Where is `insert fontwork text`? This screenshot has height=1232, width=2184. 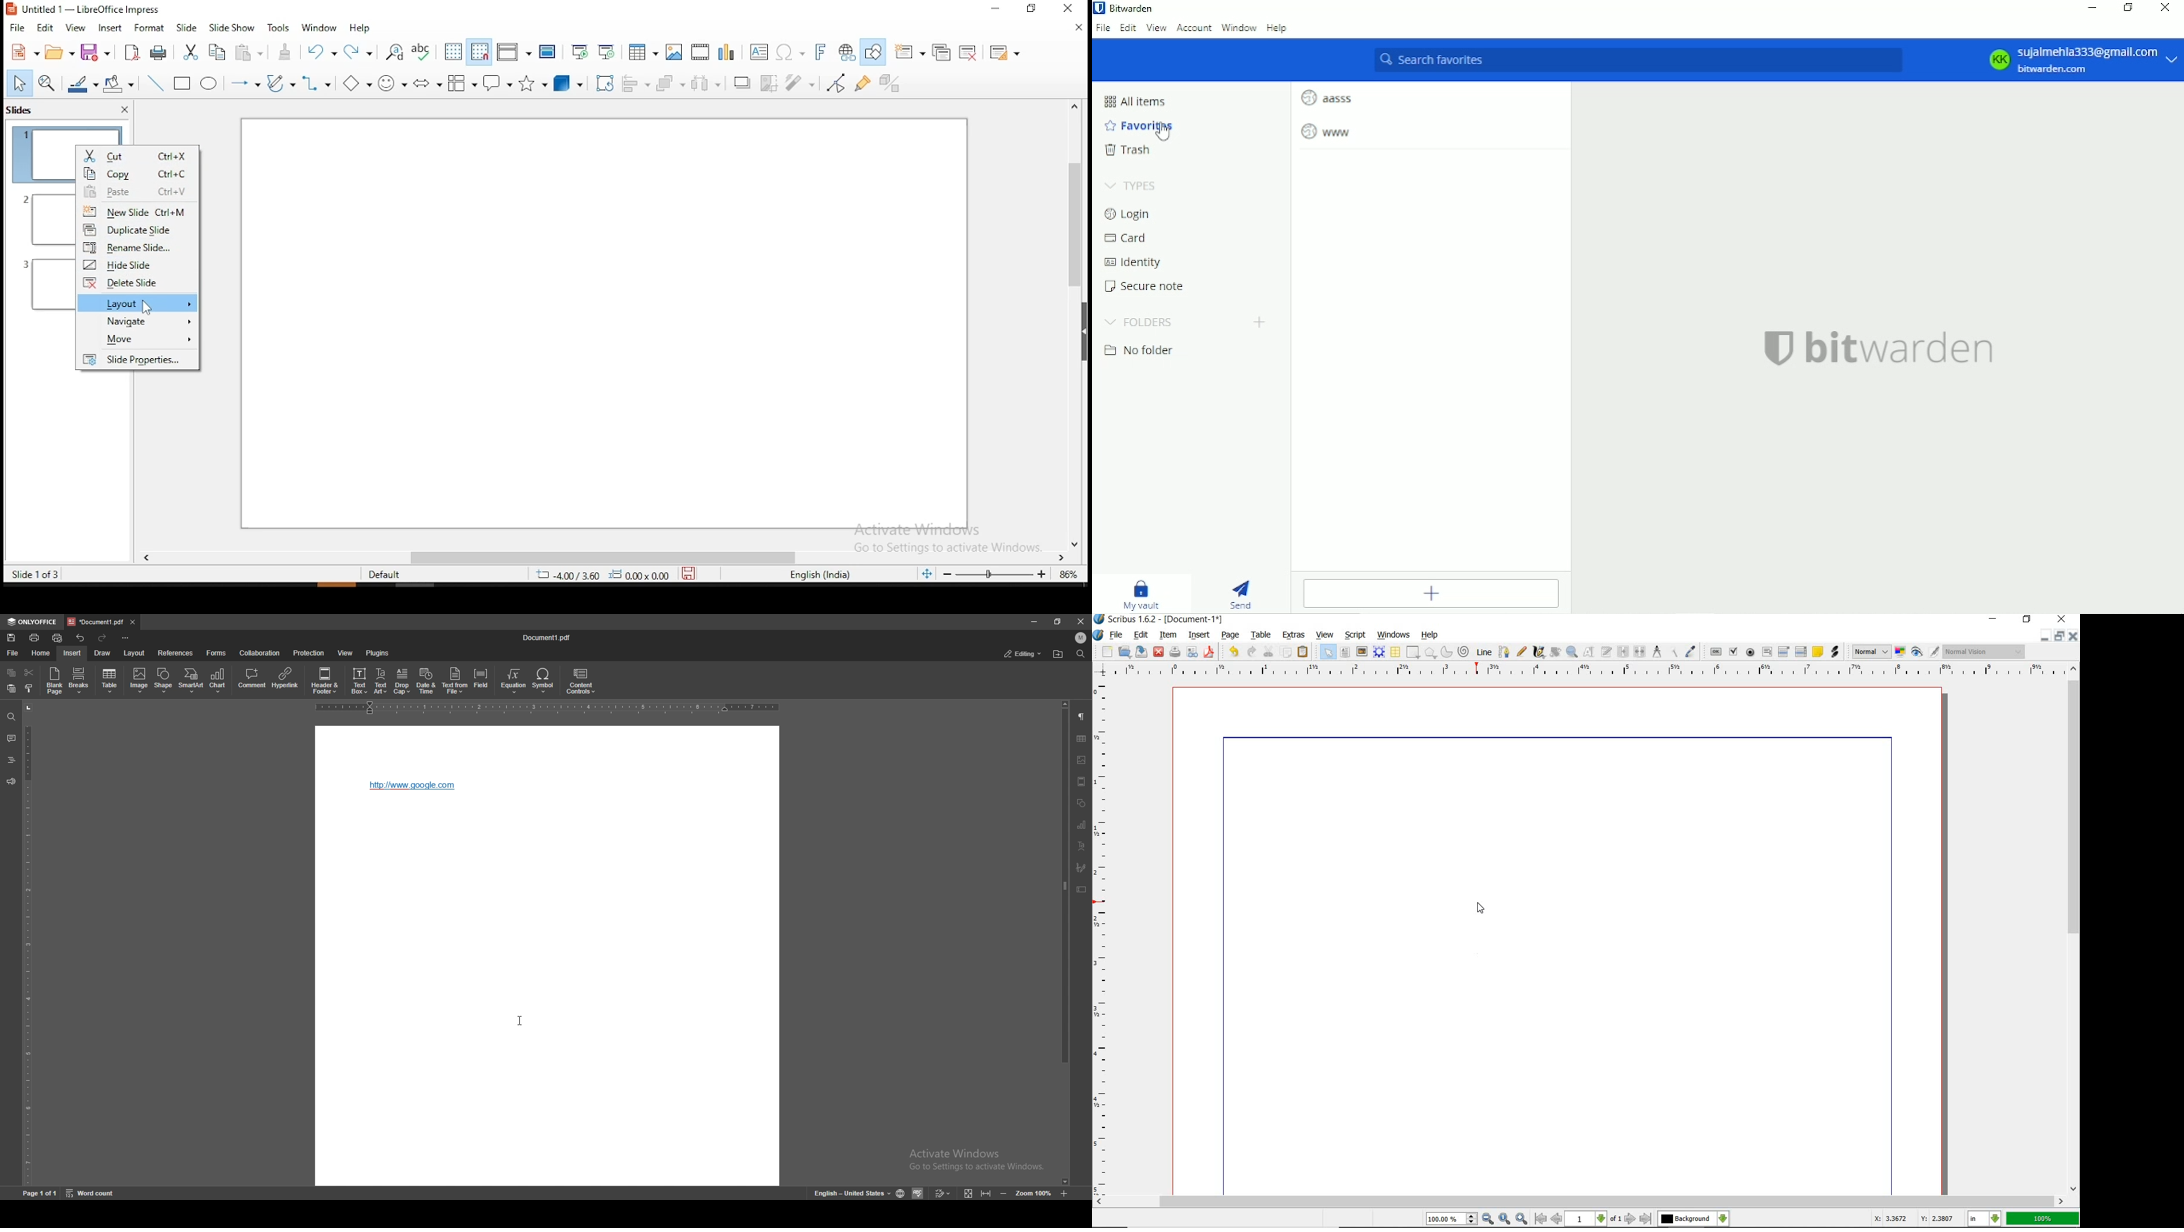 insert fontwork text is located at coordinates (822, 52).